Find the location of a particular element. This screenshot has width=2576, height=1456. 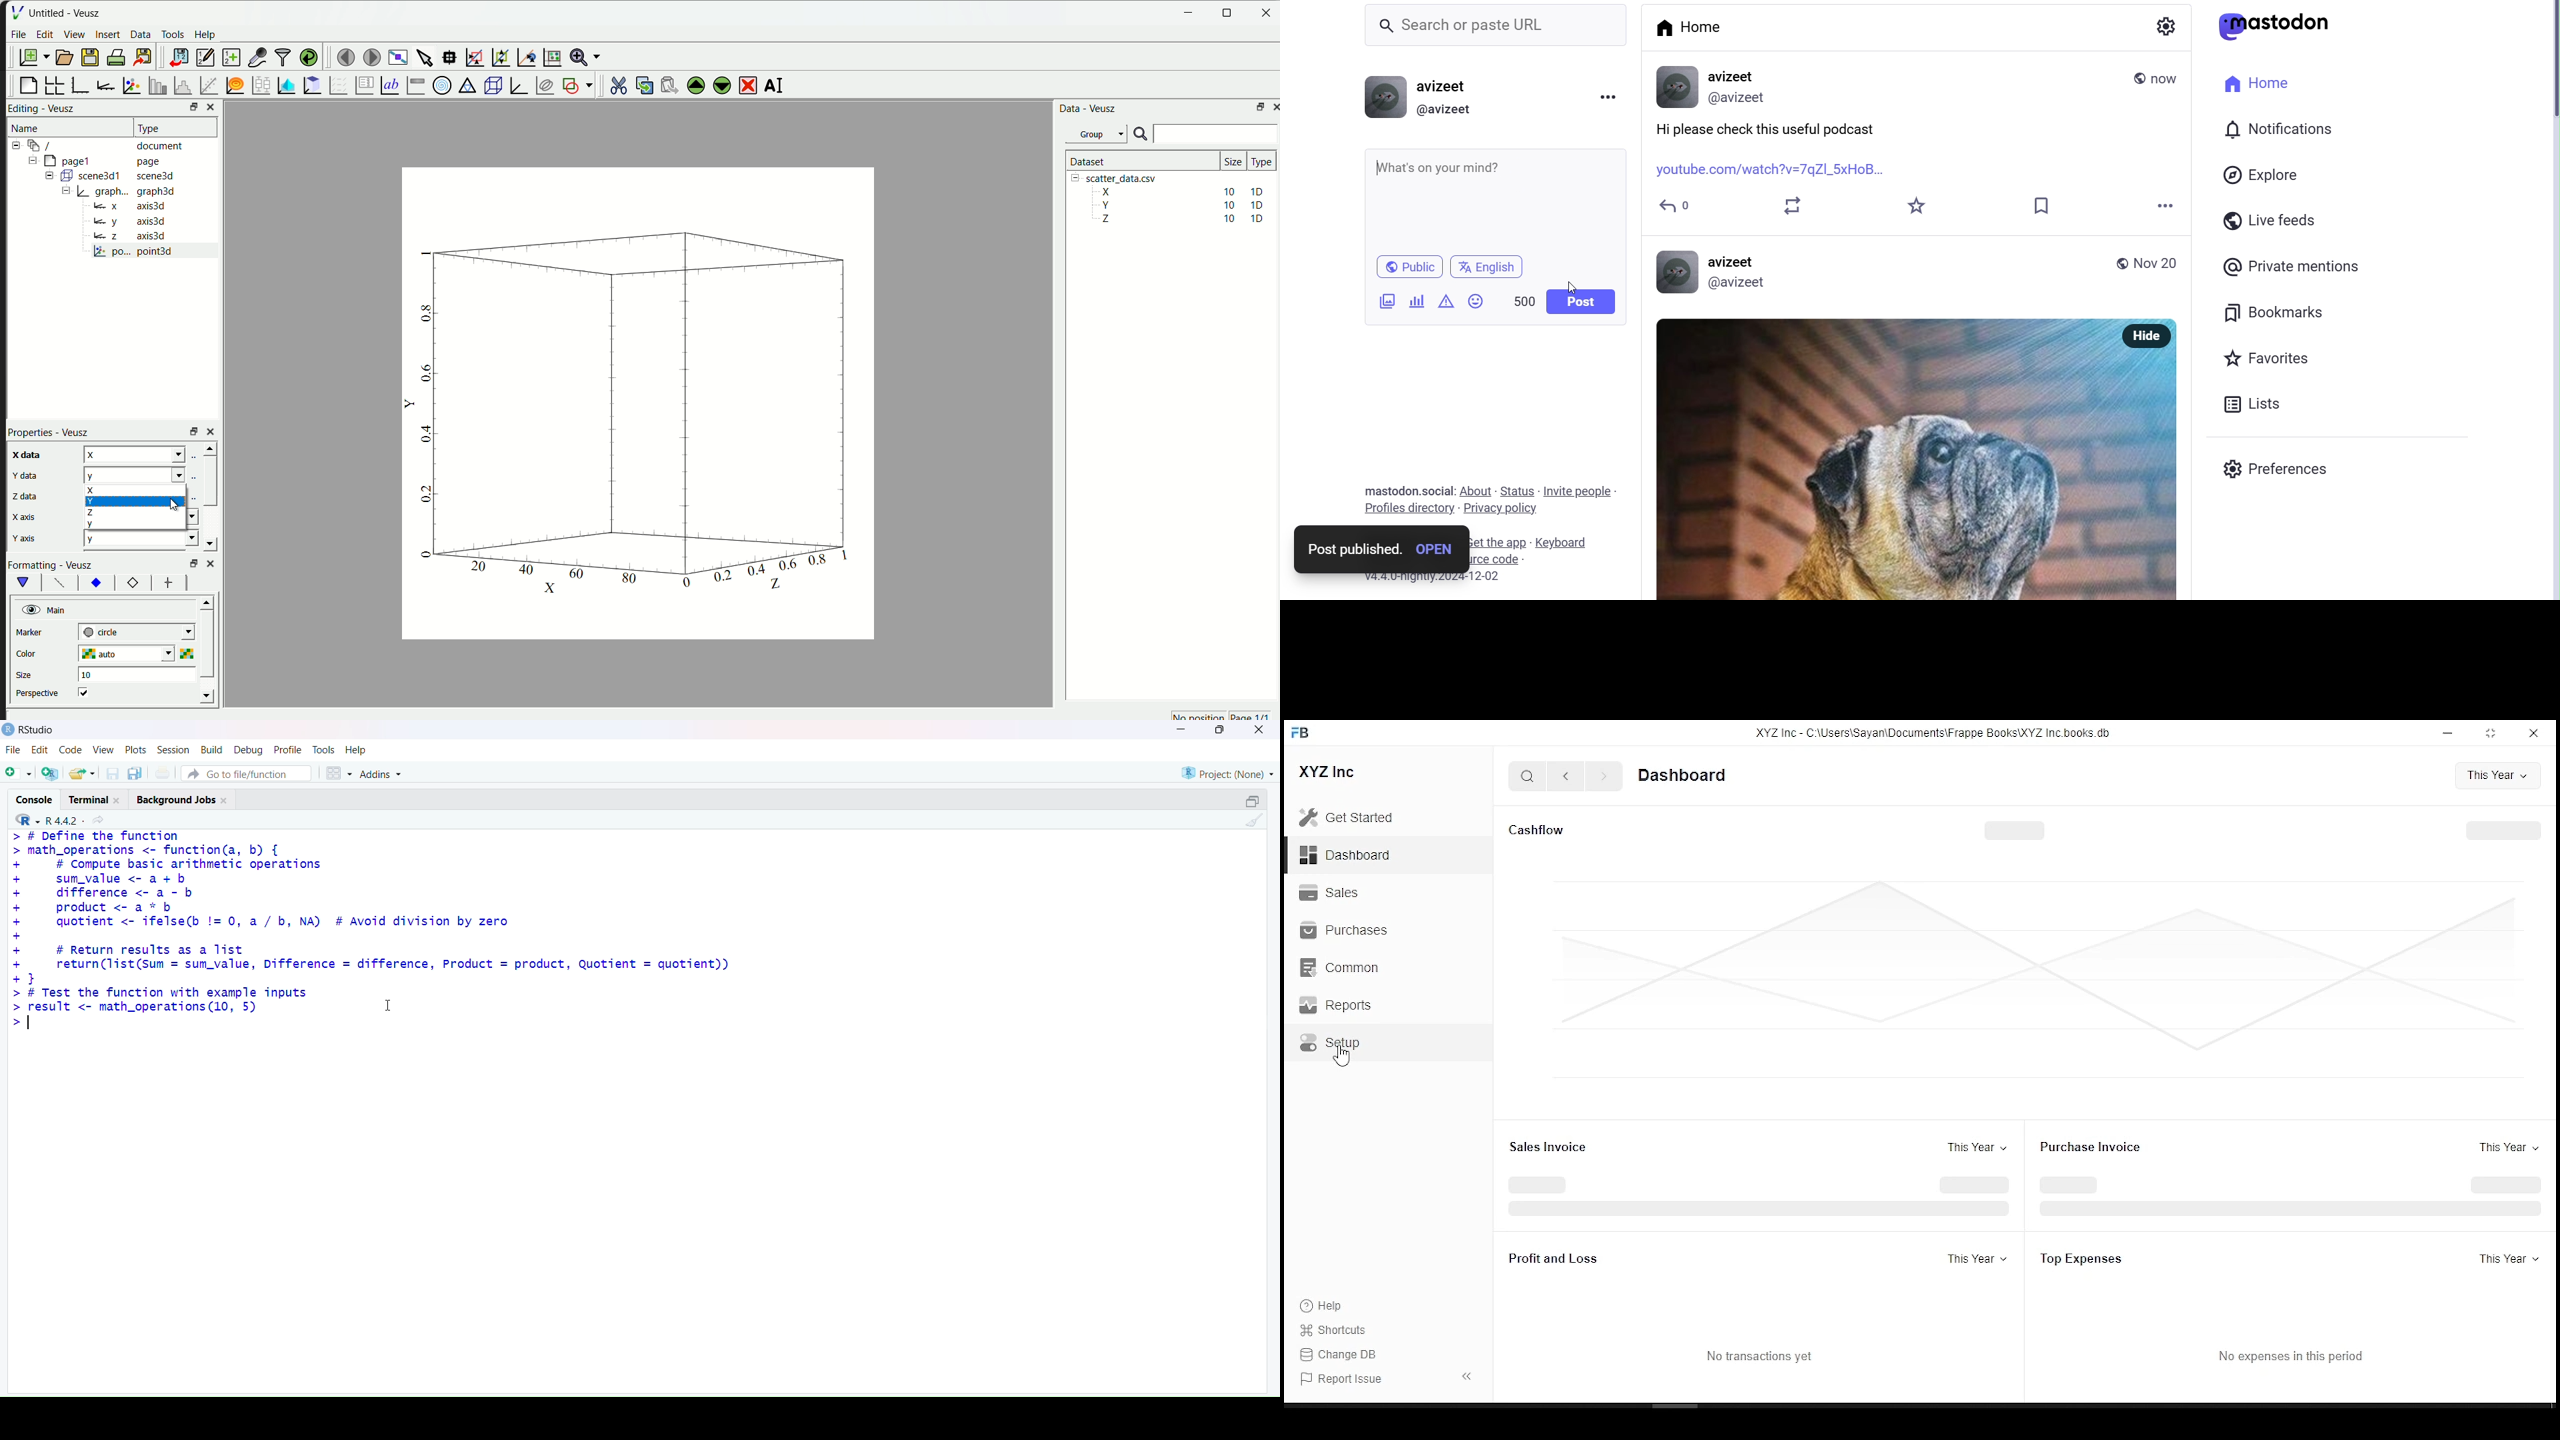

Minimize is located at coordinates (1189, 12).